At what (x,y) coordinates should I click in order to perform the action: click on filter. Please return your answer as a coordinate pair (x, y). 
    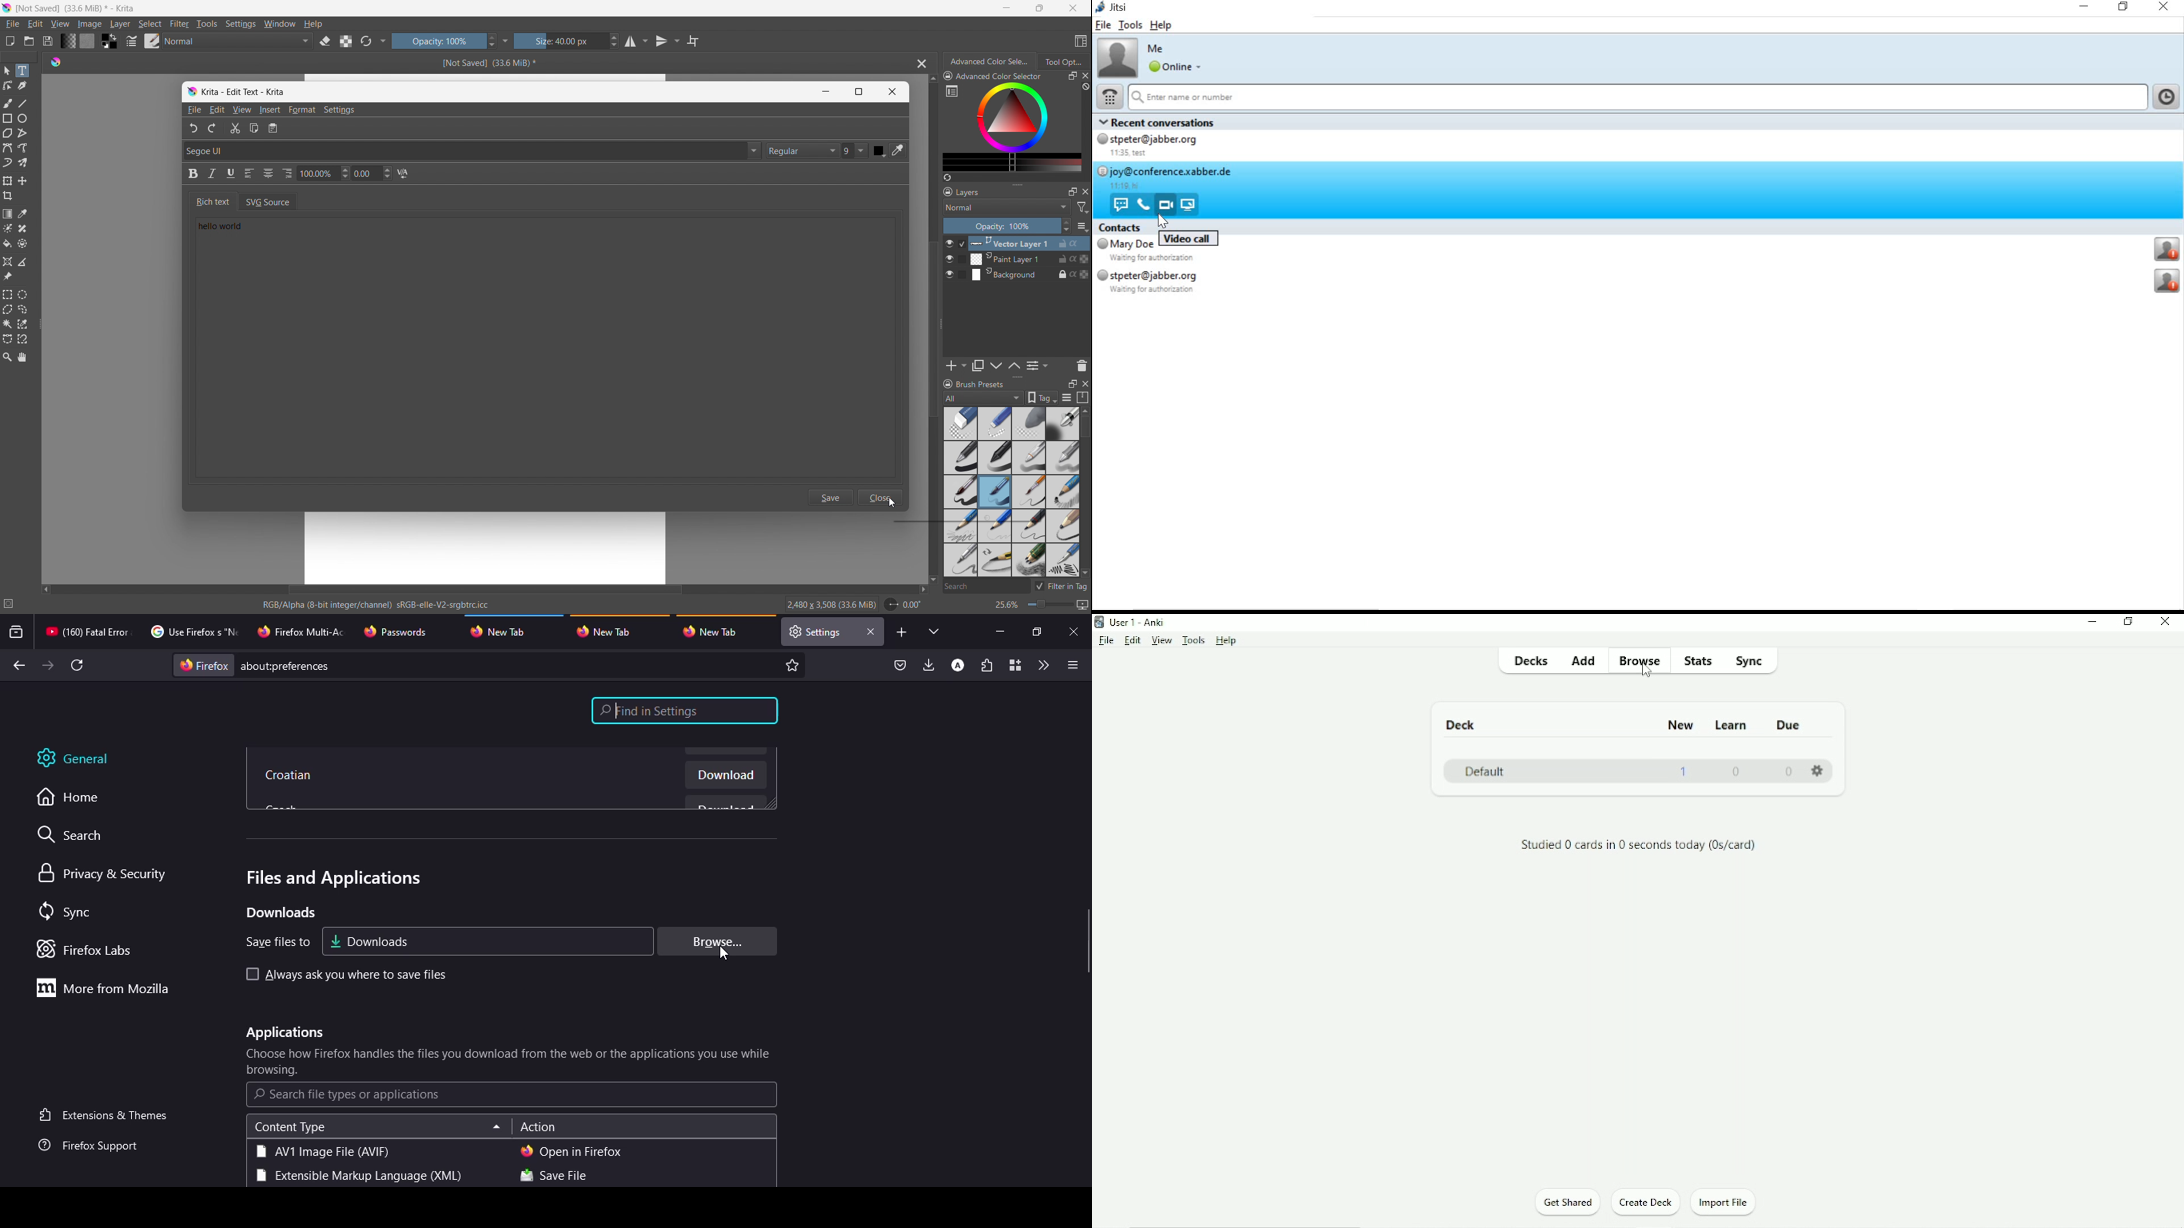
    Looking at the image, I should click on (180, 24).